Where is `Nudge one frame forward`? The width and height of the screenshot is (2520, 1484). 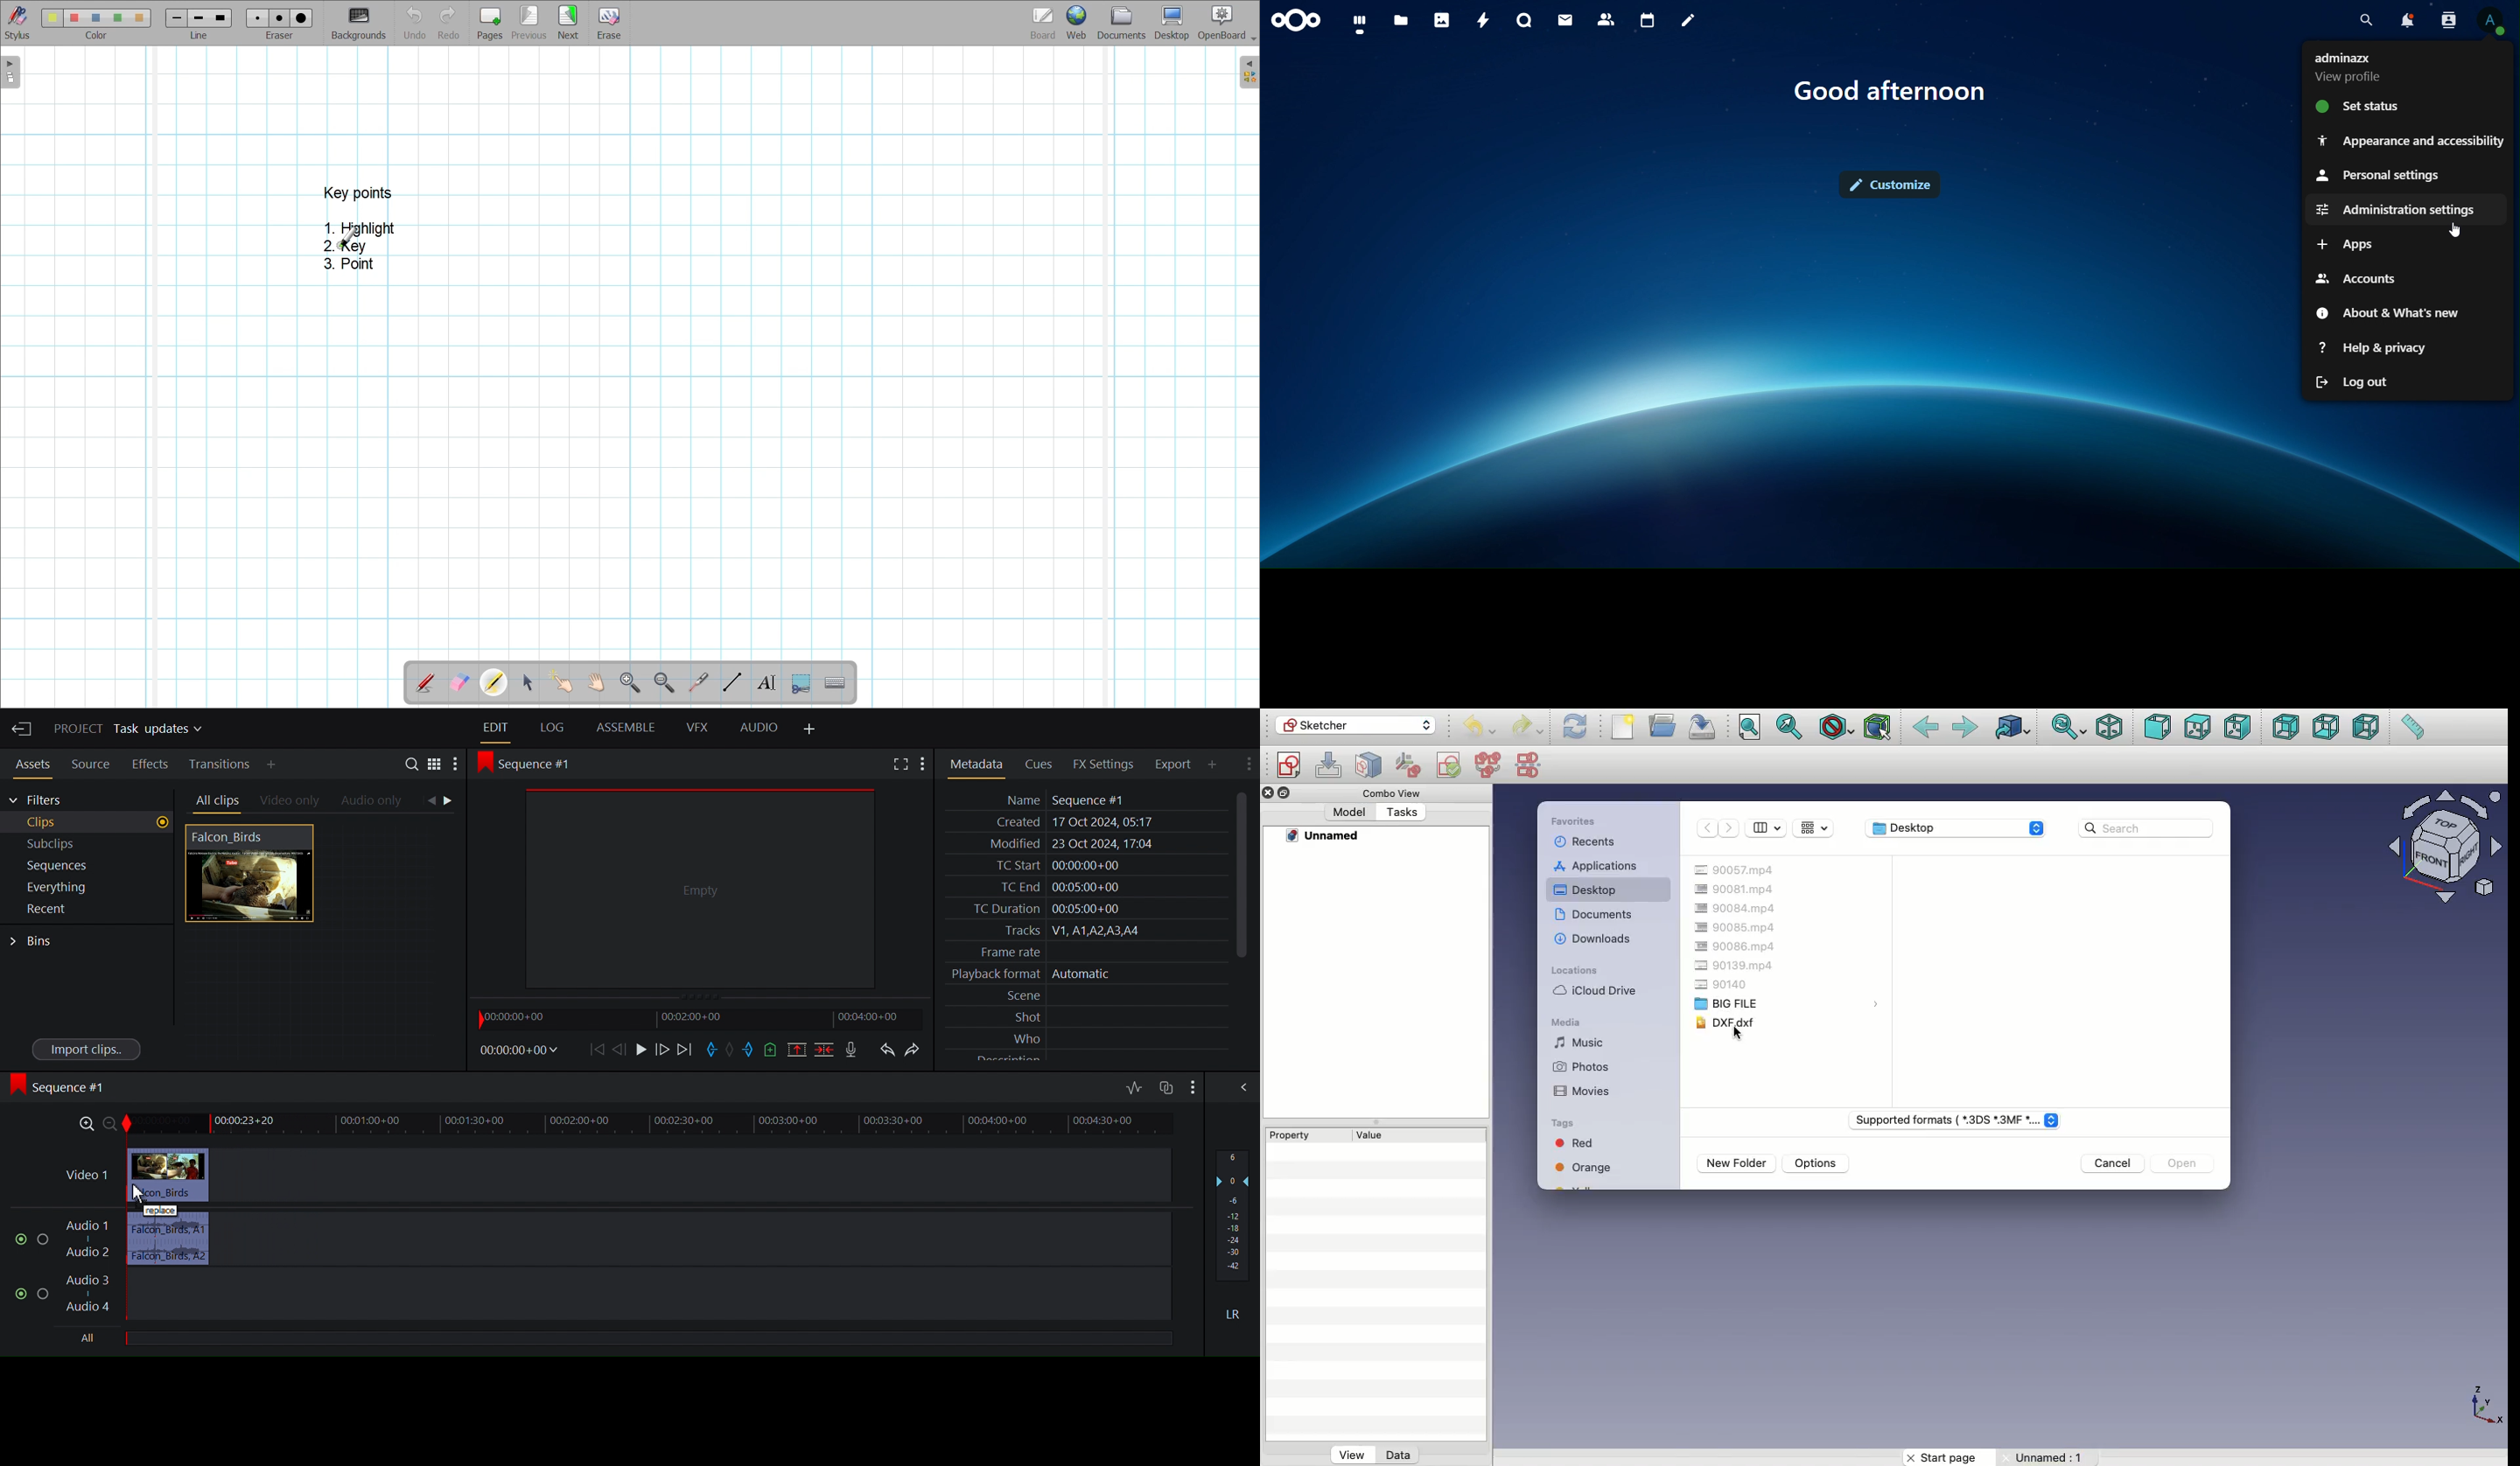 Nudge one frame forward is located at coordinates (623, 1050).